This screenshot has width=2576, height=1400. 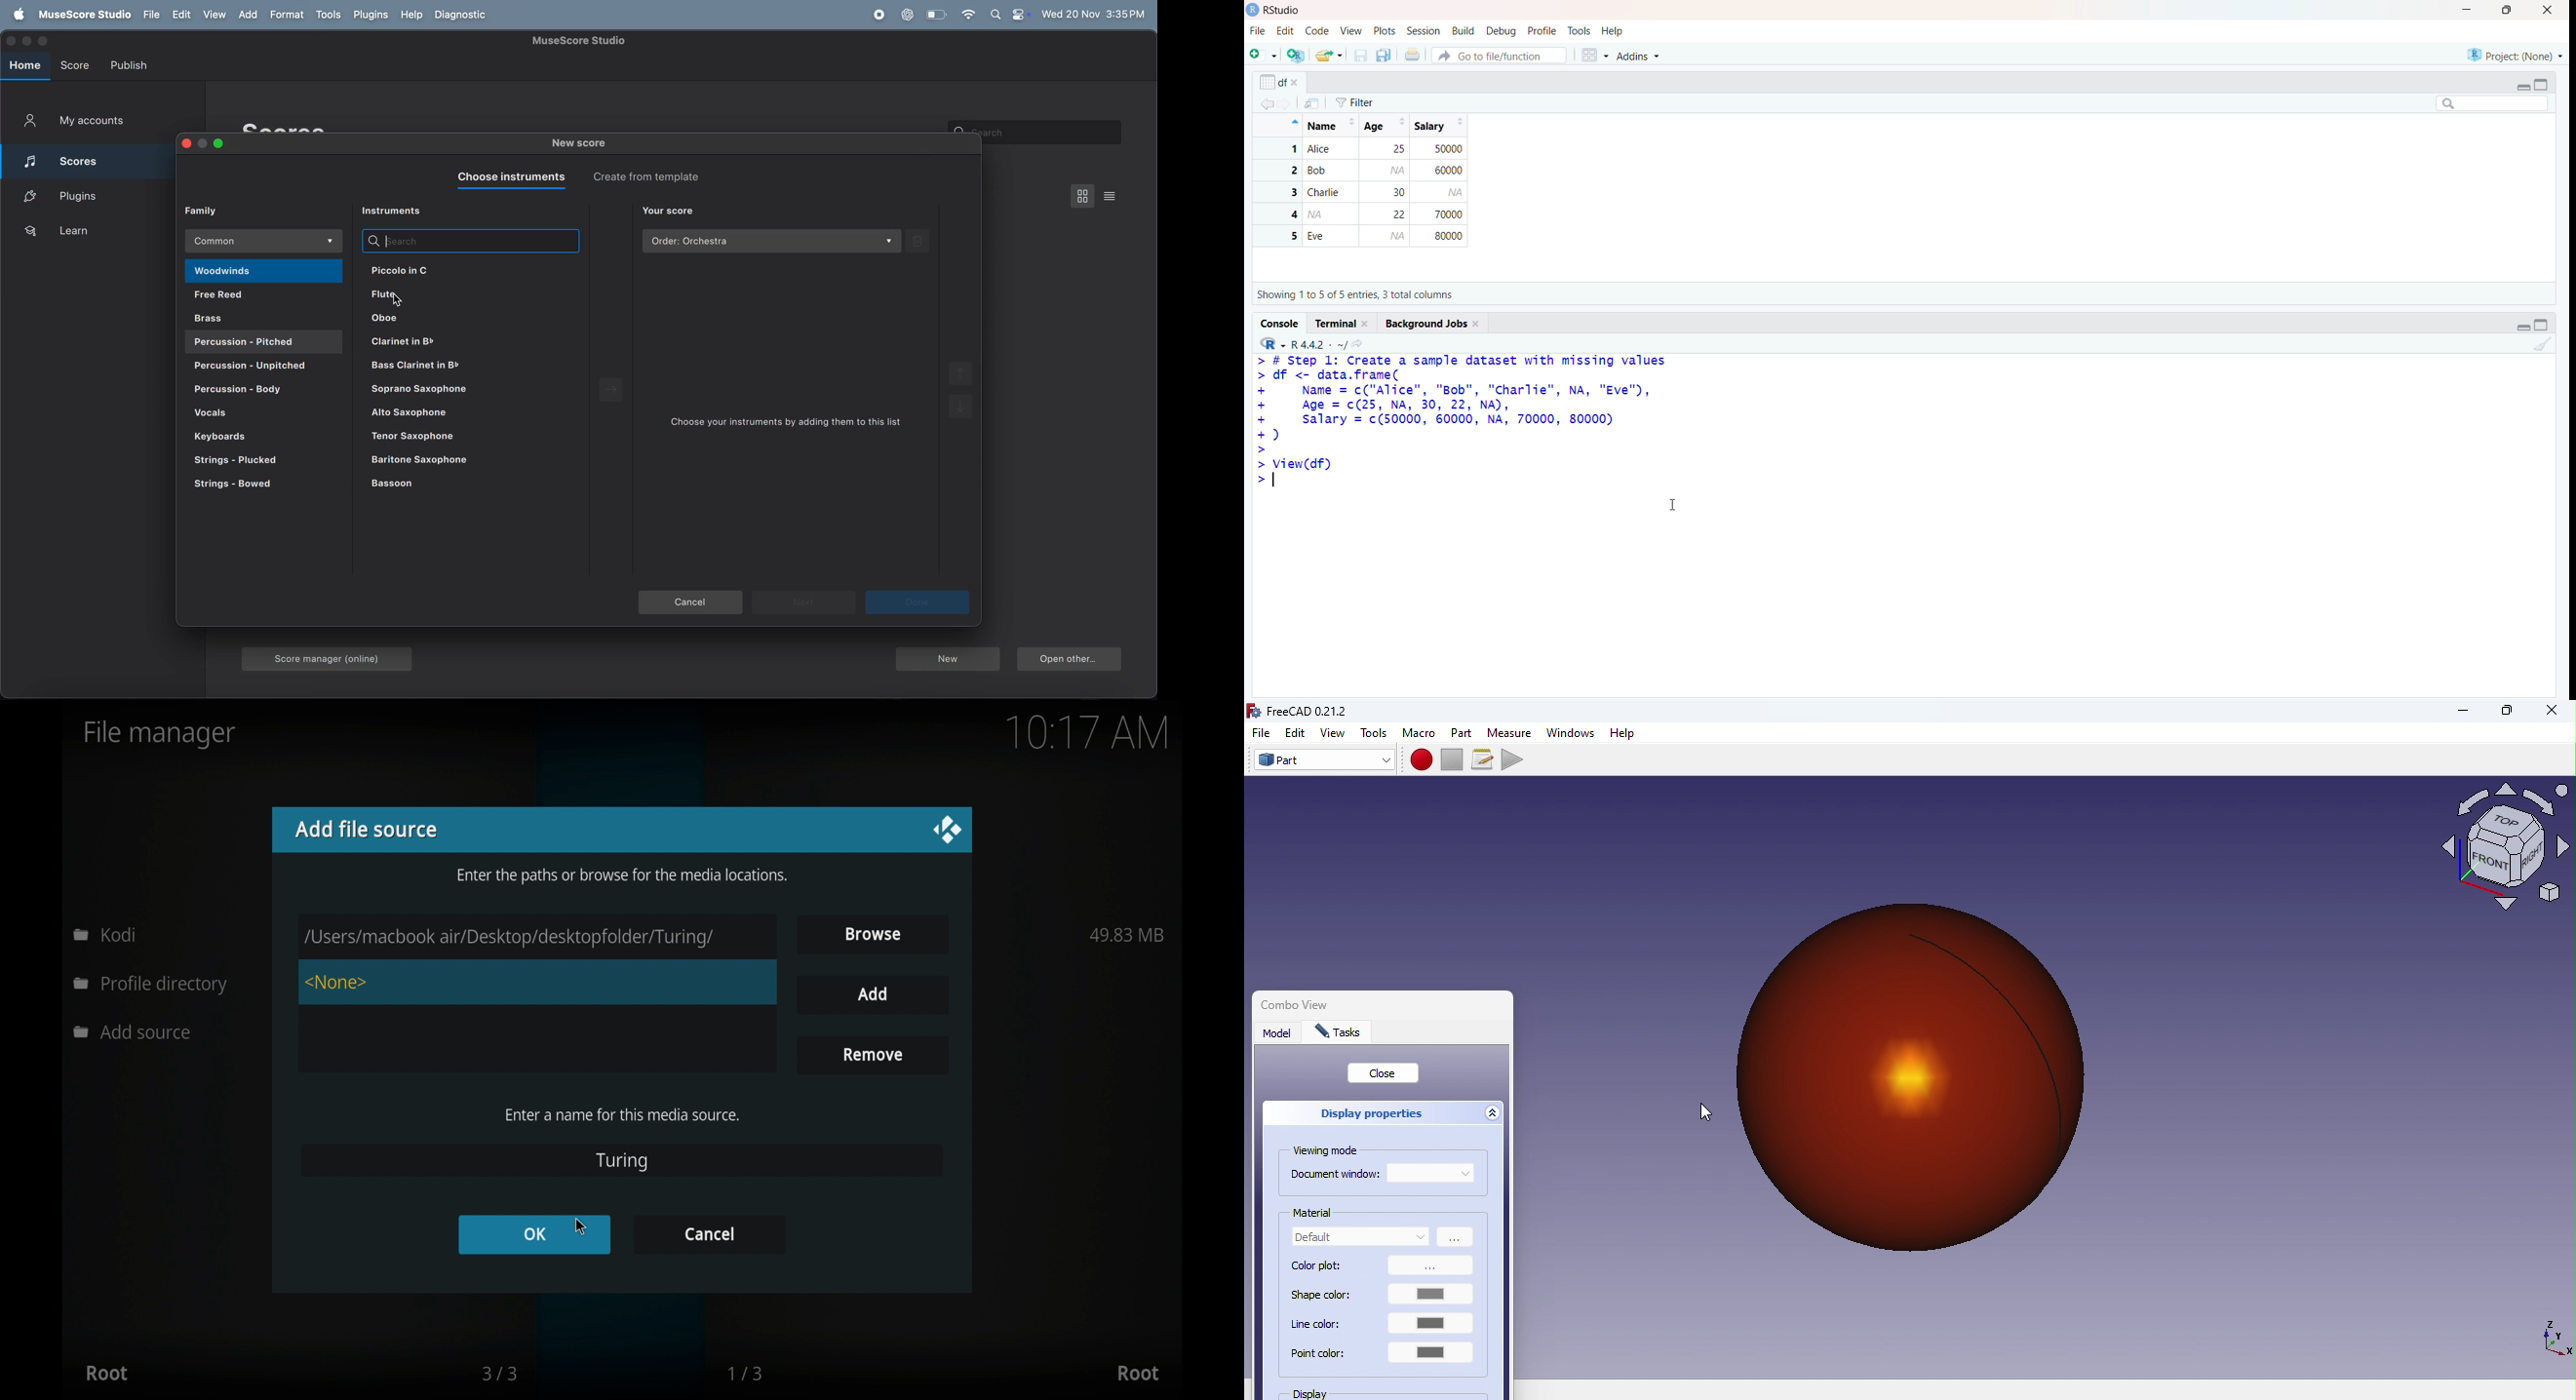 What do you see at coordinates (410, 15) in the screenshot?
I see `help` at bounding box center [410, 15].